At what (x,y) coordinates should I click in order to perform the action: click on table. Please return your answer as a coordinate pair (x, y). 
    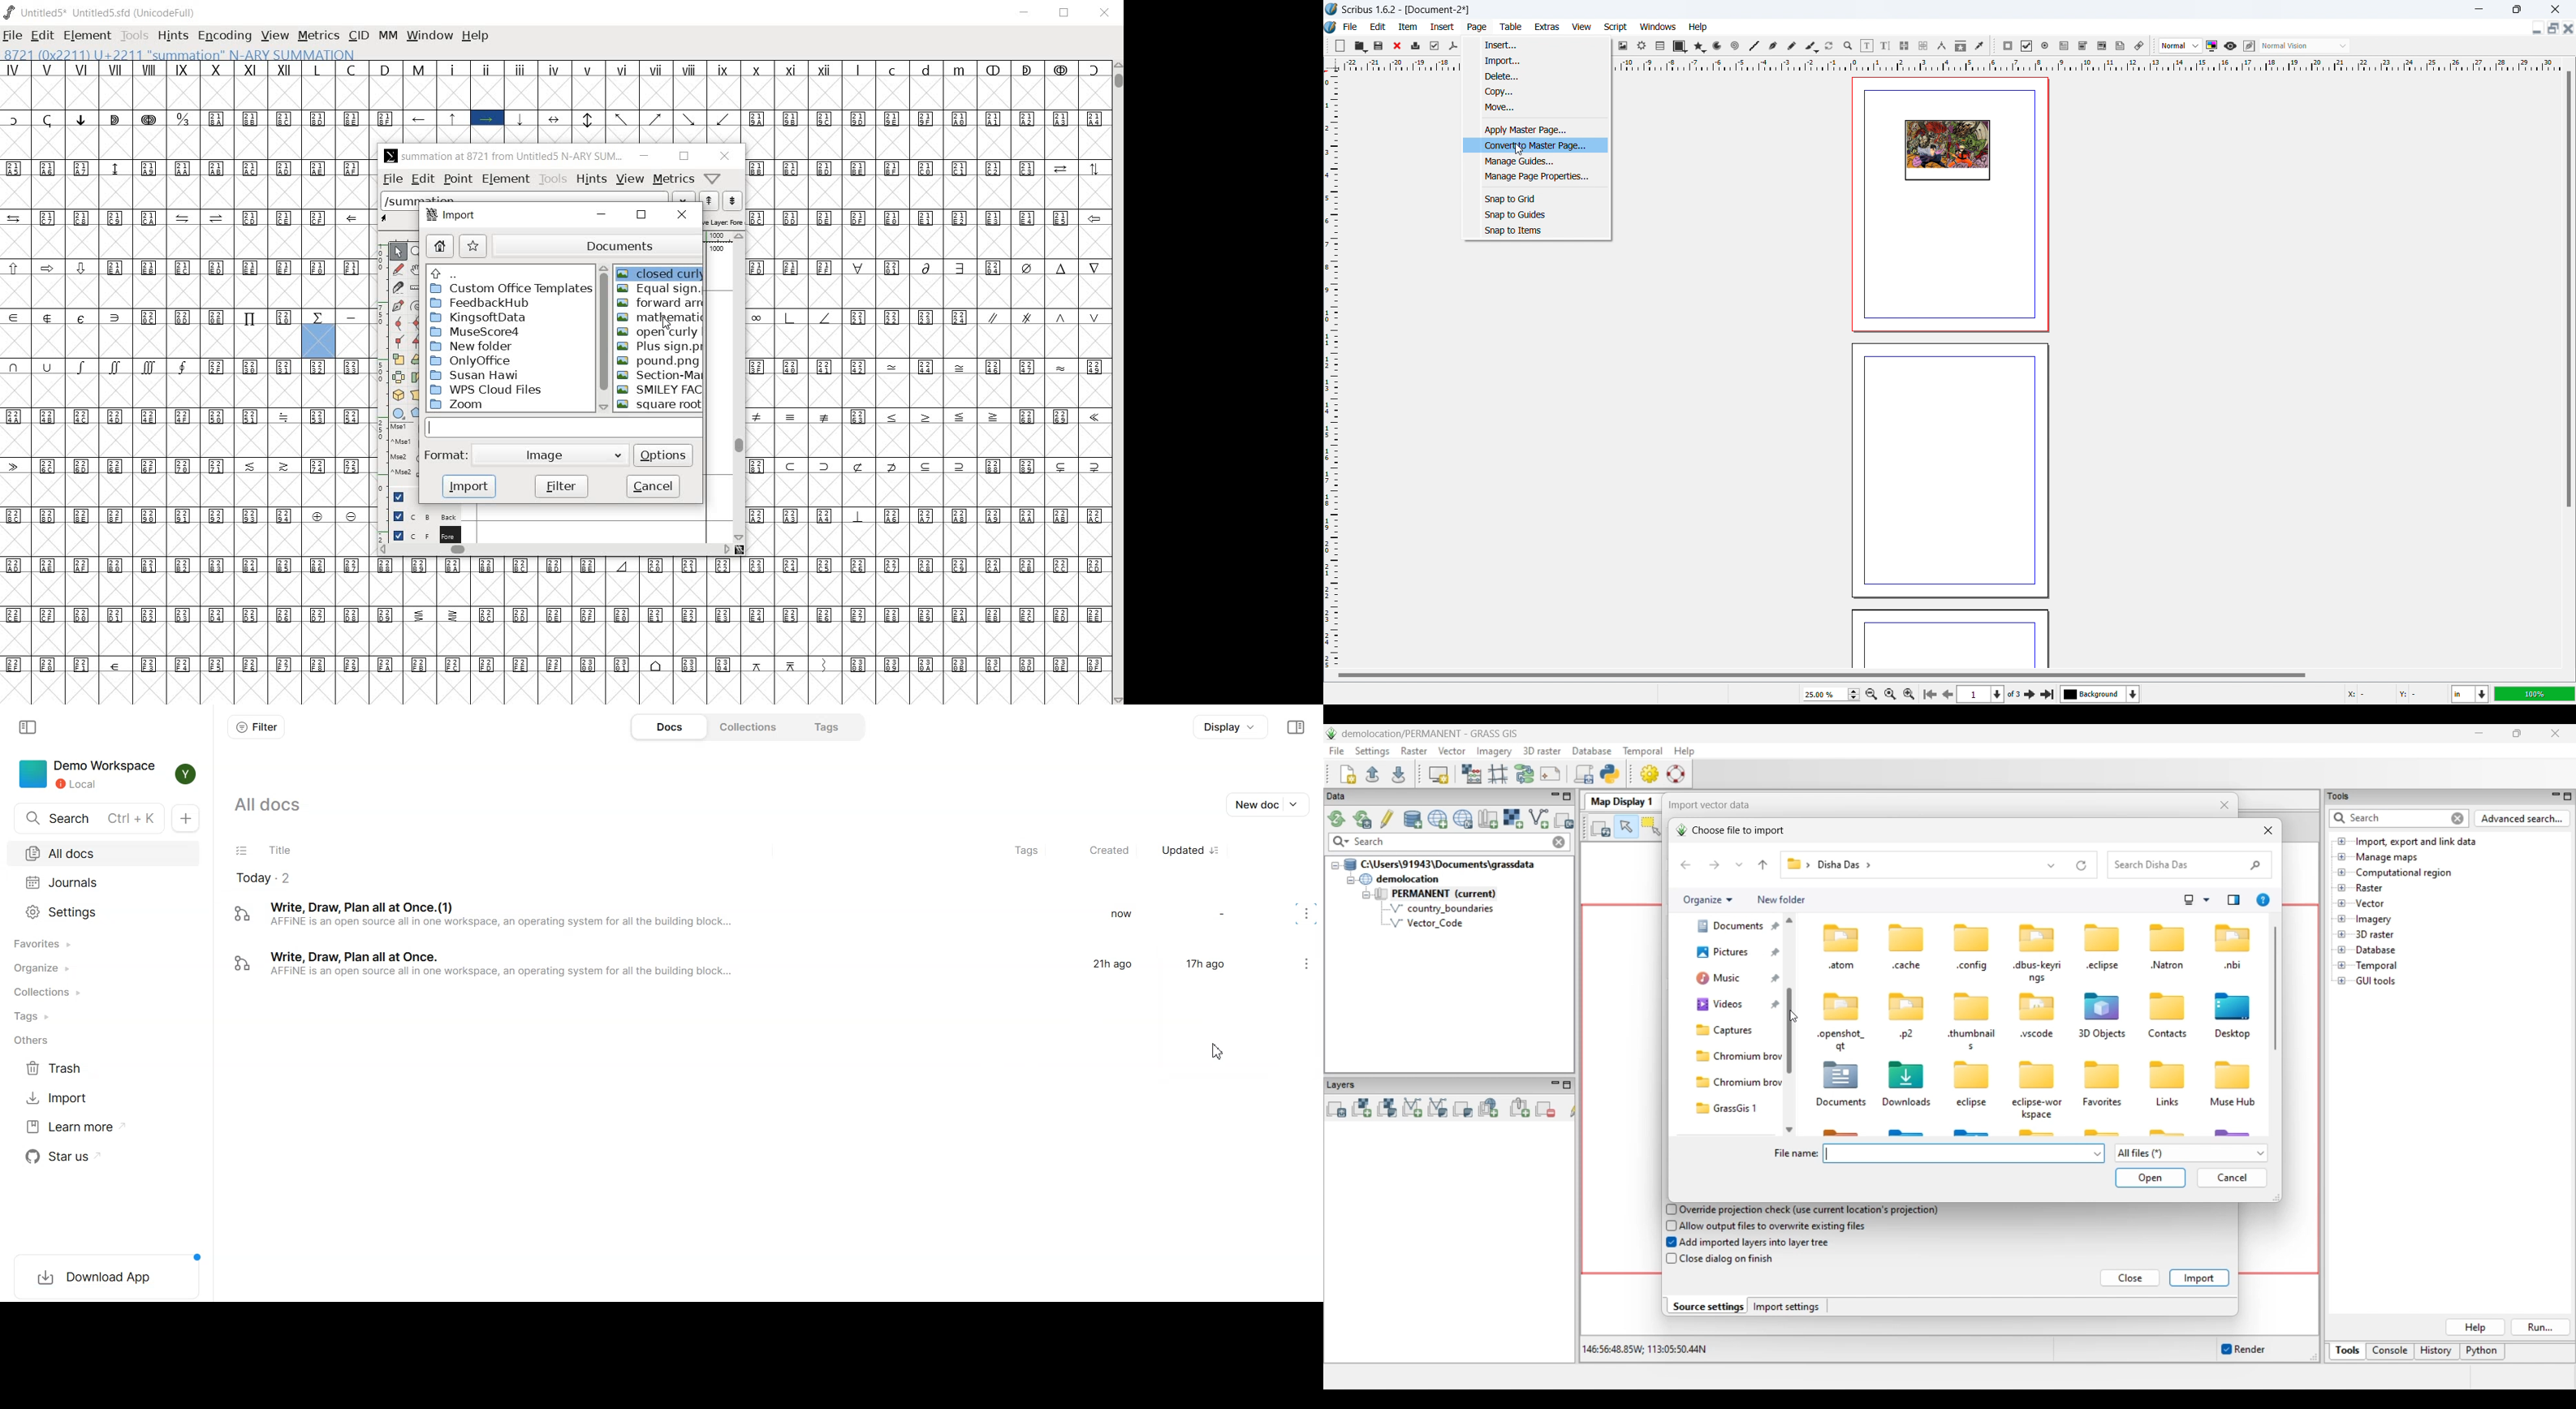
    Looking at the image, I should click on (1511, 27).